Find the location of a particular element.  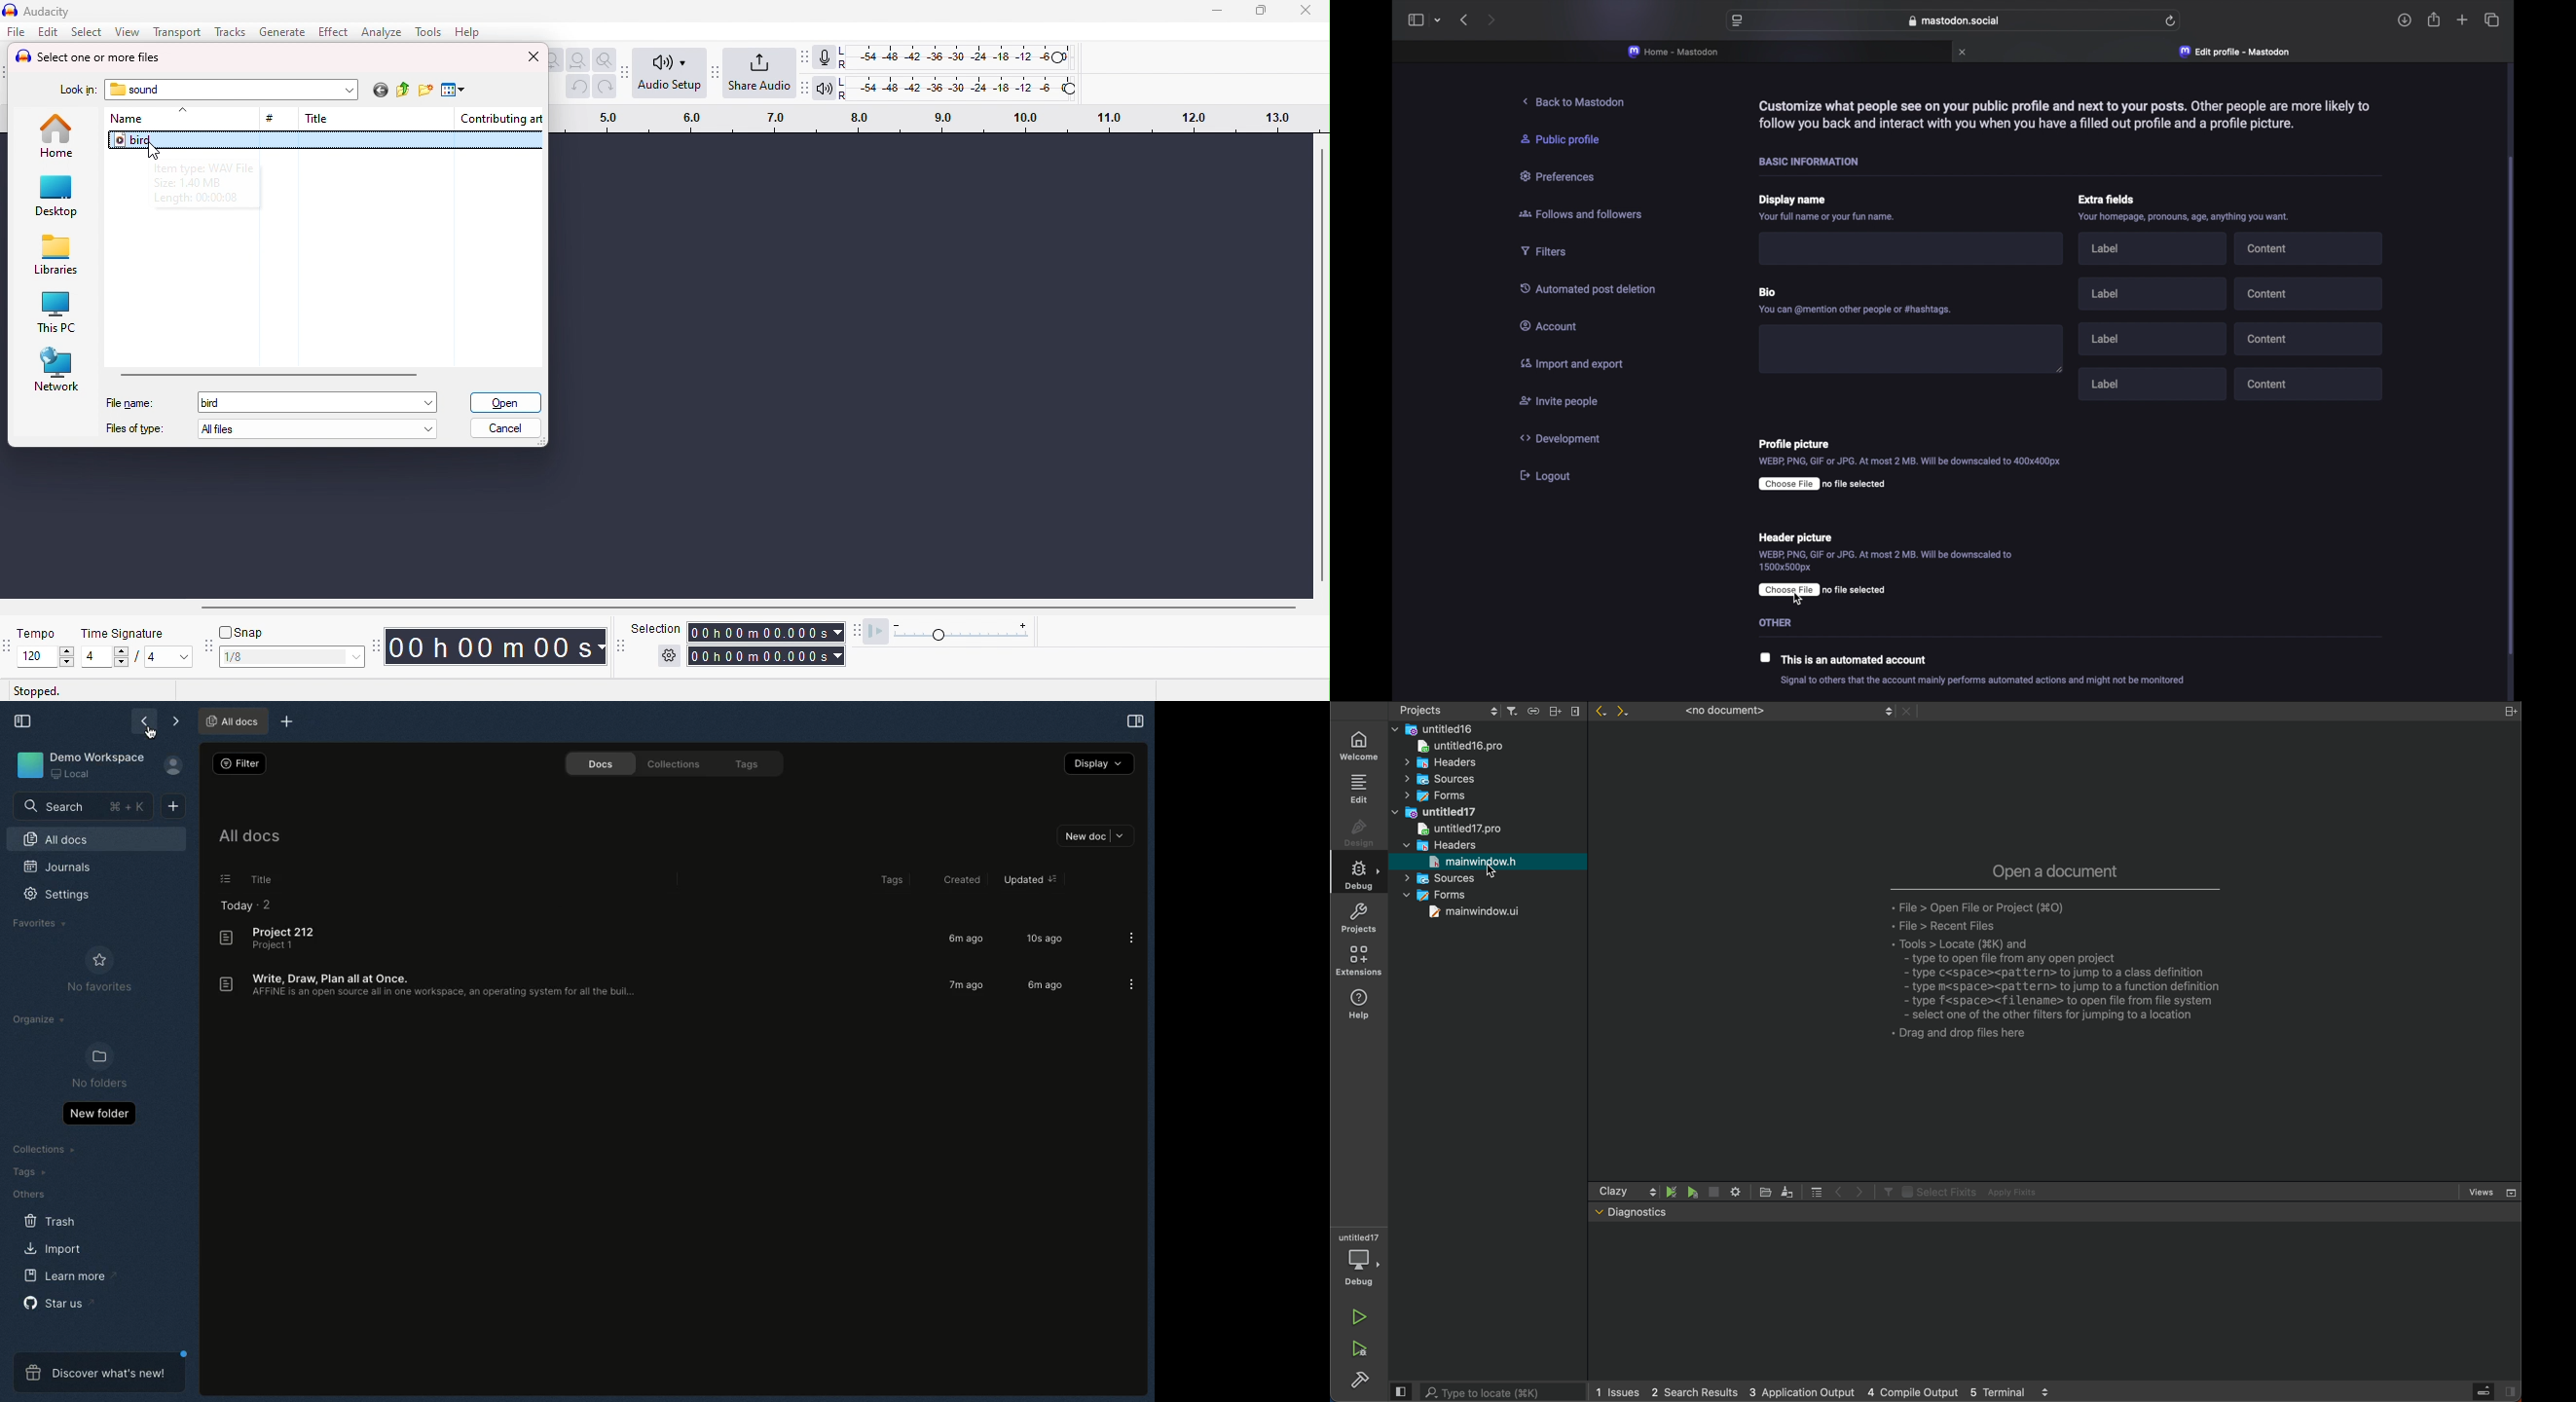

record meter tool bar is located at coordinates (808, 57).